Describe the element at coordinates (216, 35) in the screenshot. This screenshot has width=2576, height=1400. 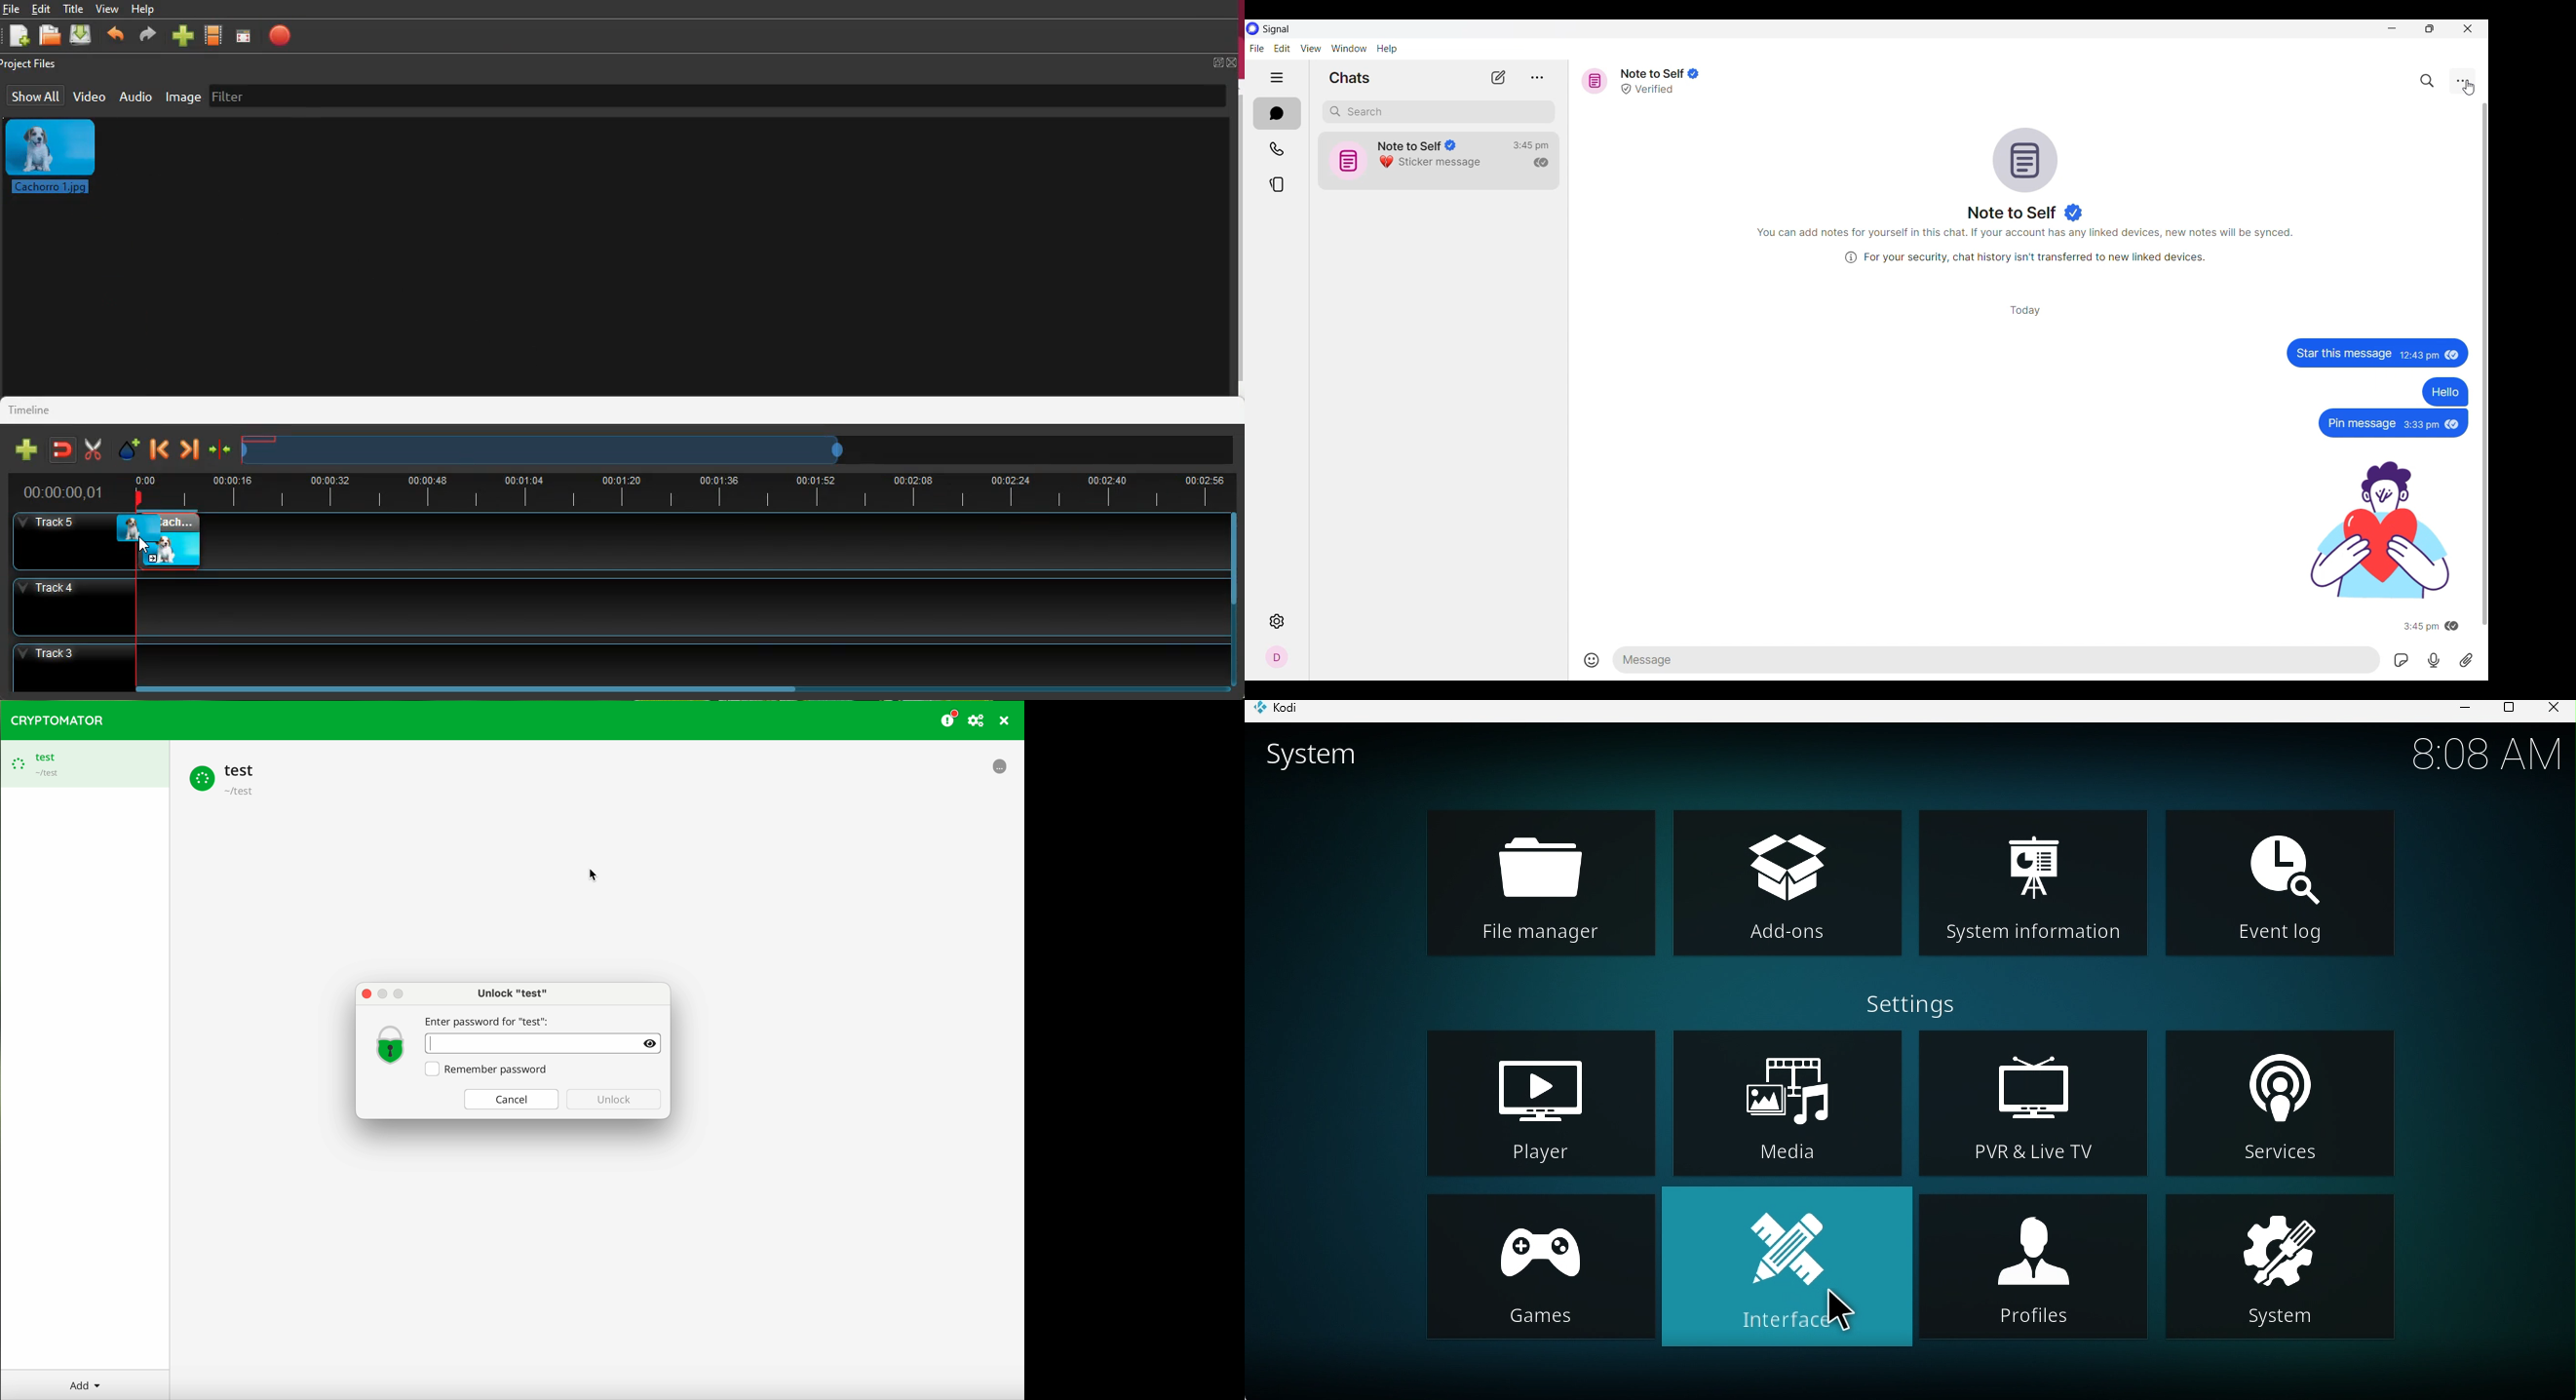
I see `movie` at that location.